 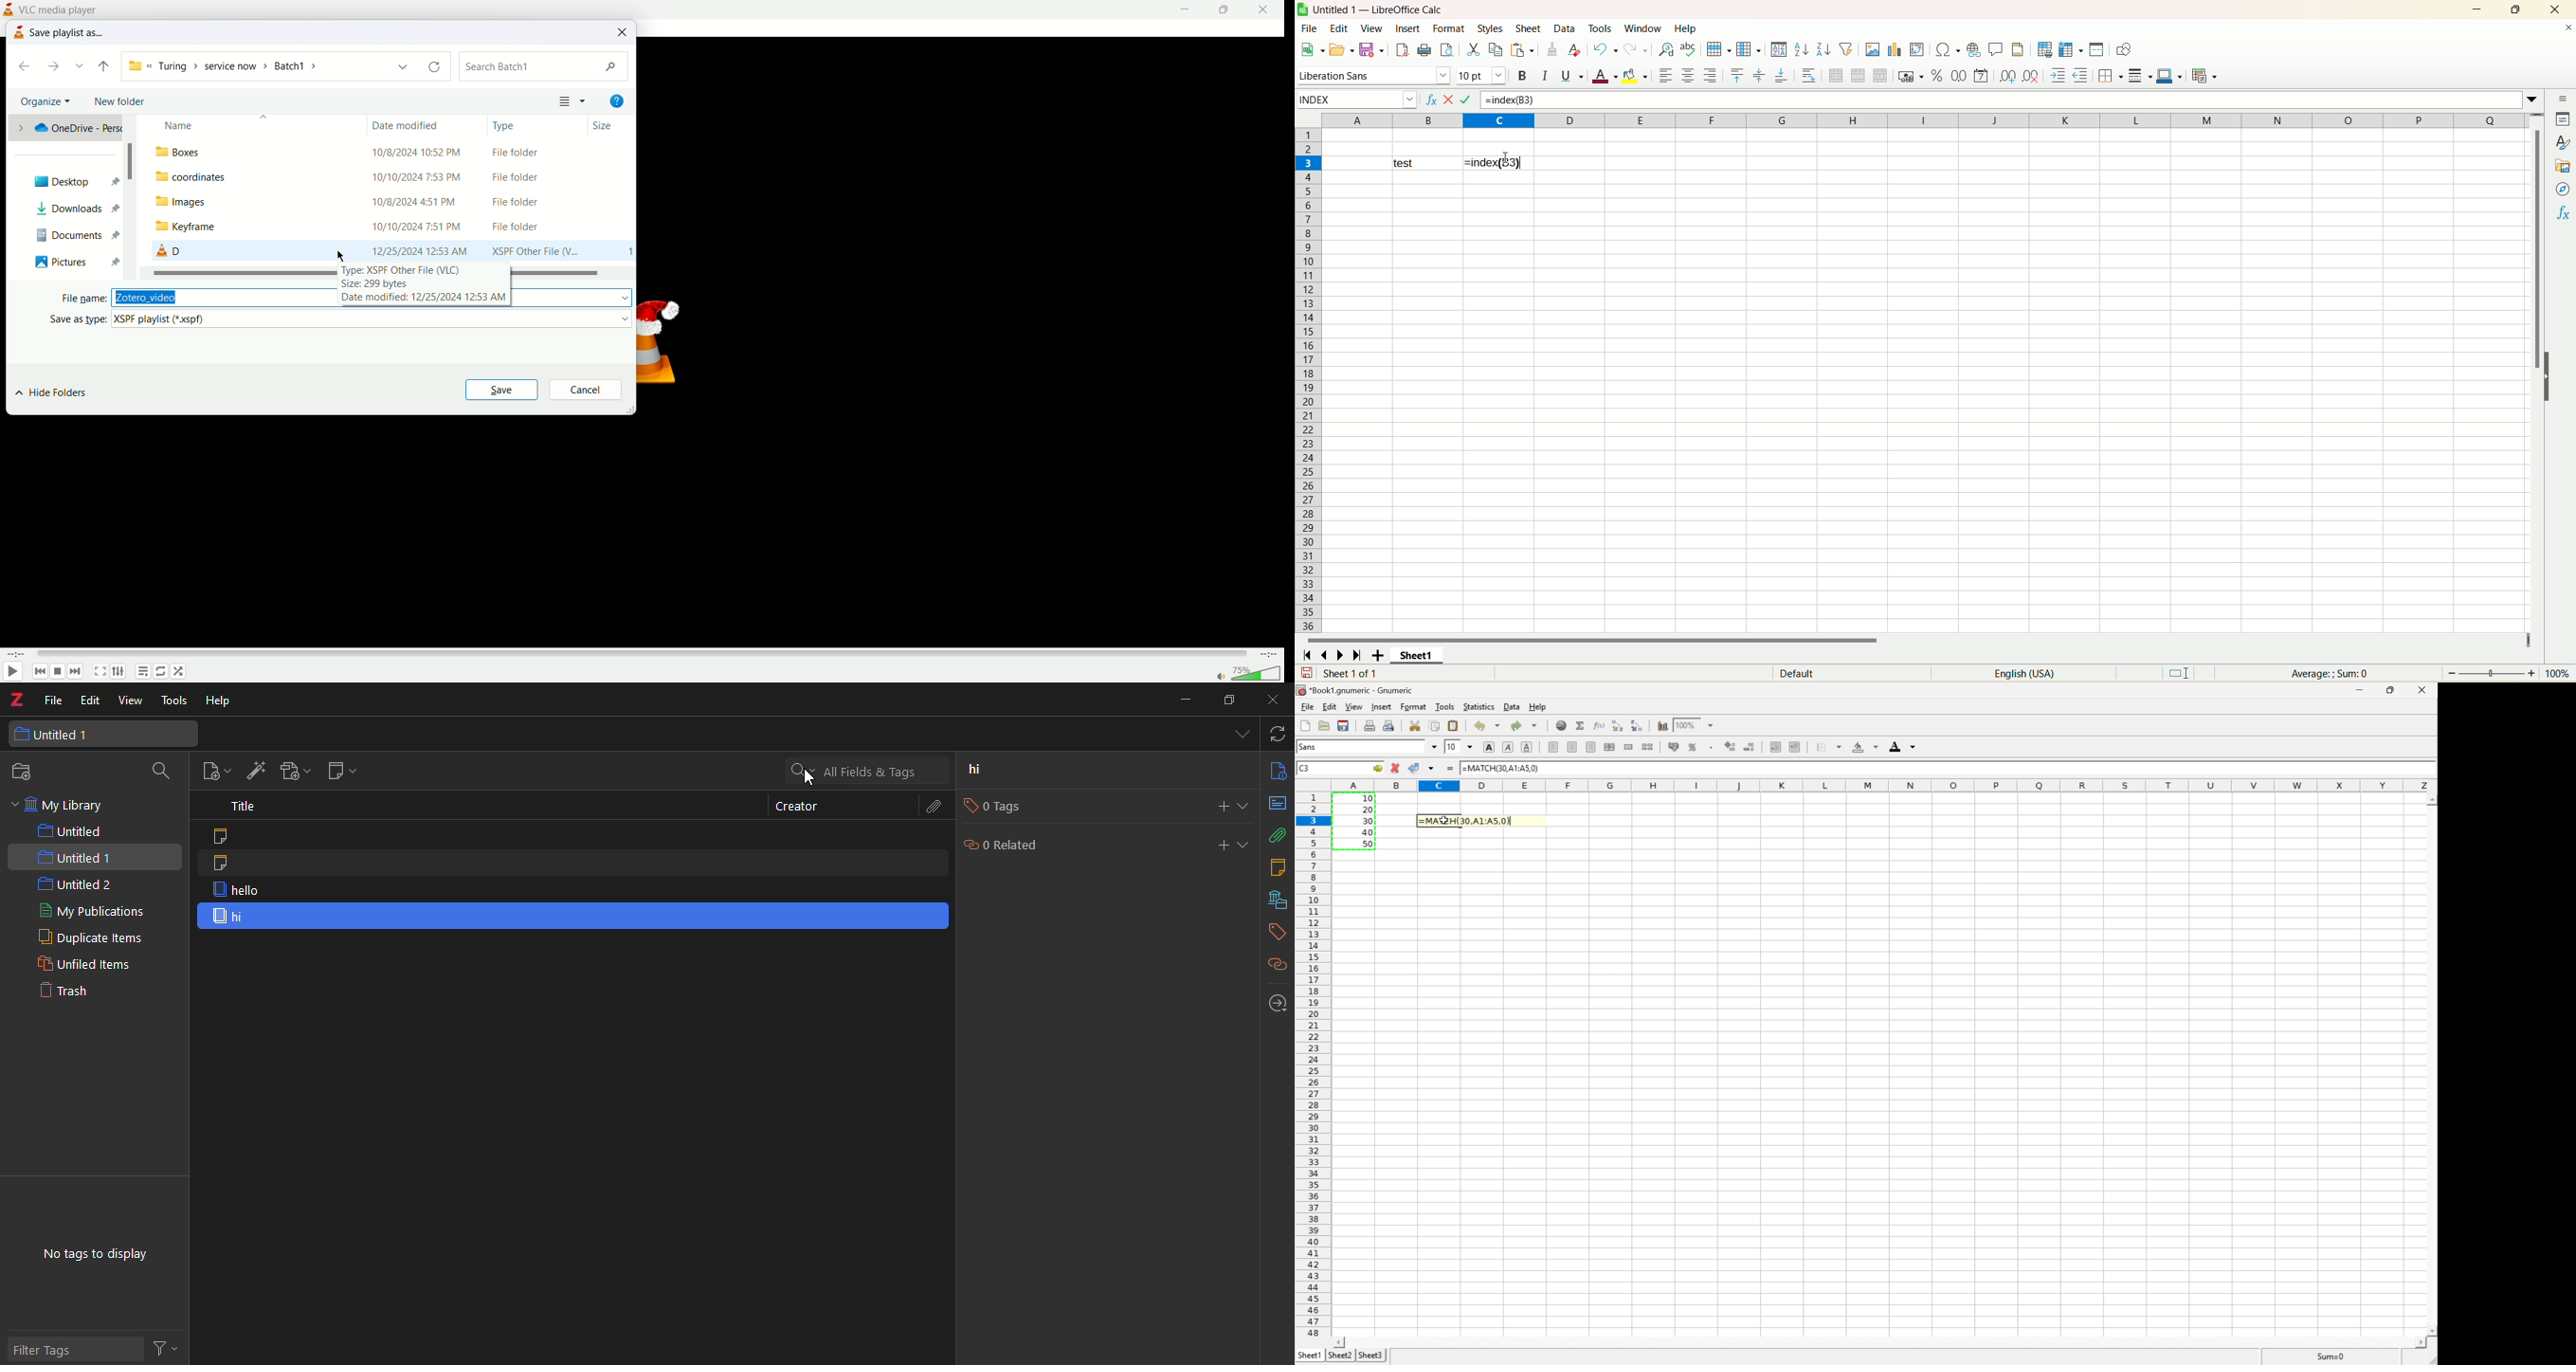 I want to click on new collection, so click(x=25, y=772).